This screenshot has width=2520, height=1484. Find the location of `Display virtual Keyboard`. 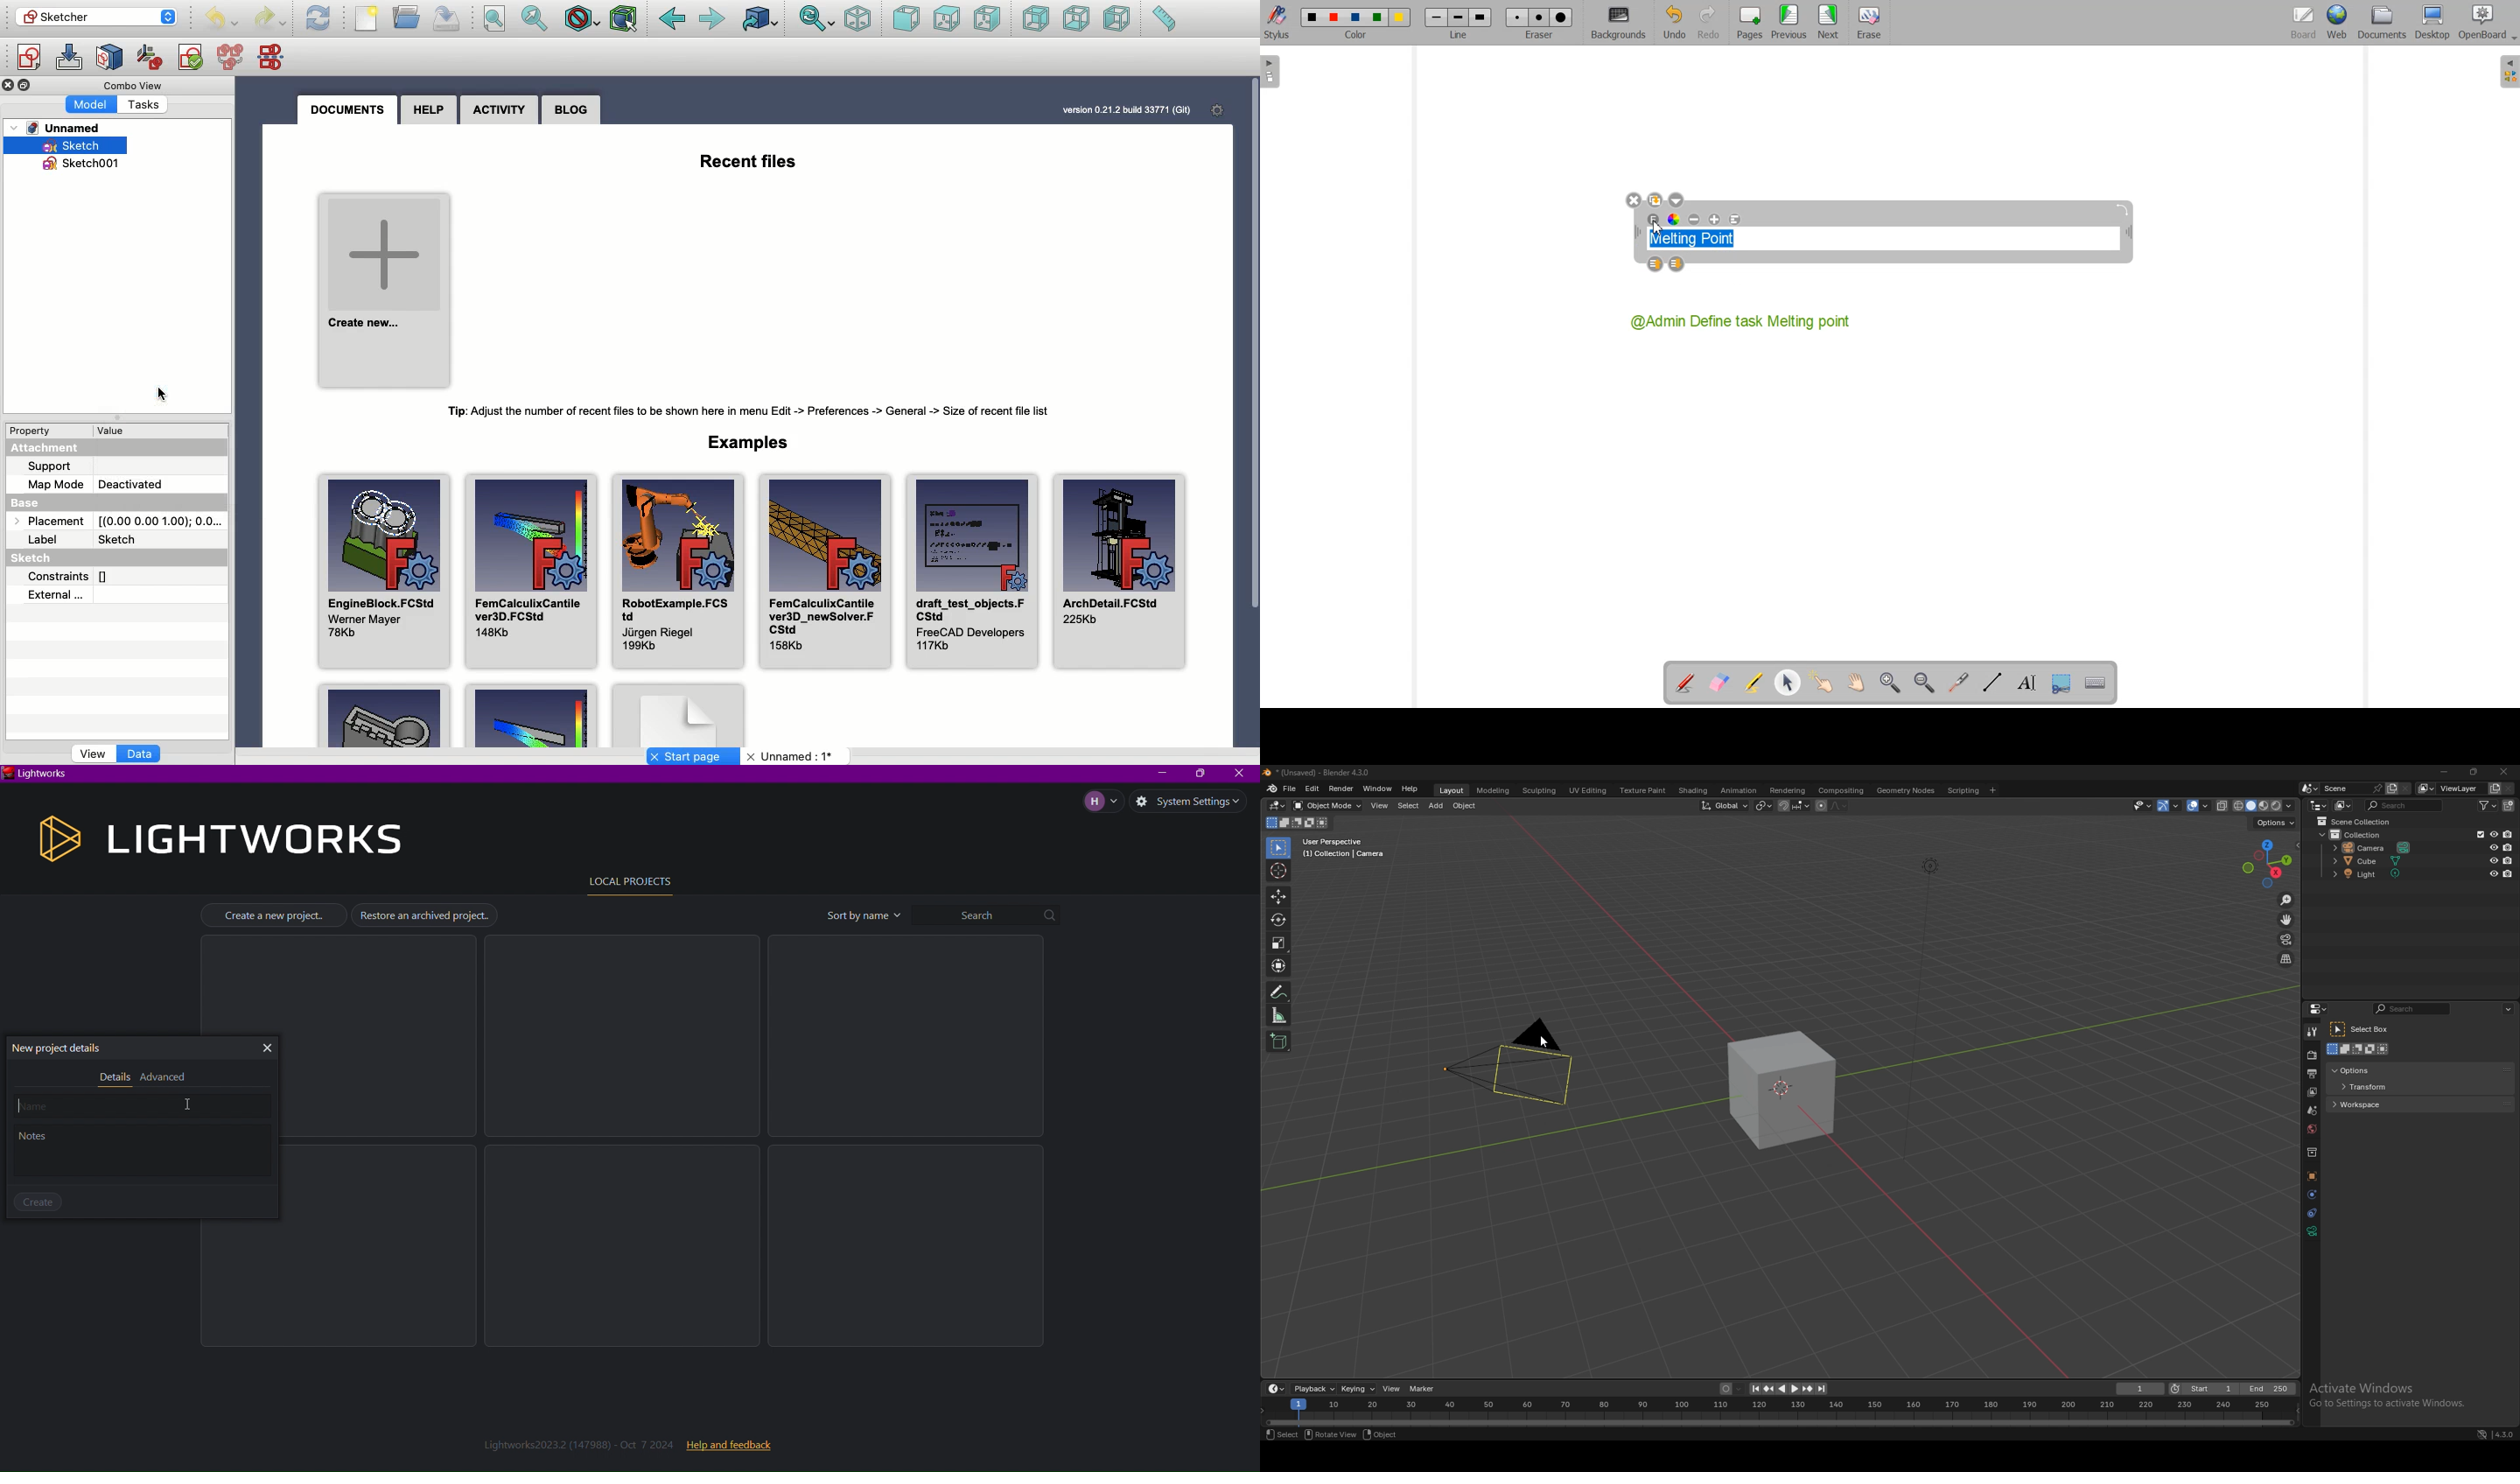

Display virtual Keyboard is located at coordinates (2093, 681).